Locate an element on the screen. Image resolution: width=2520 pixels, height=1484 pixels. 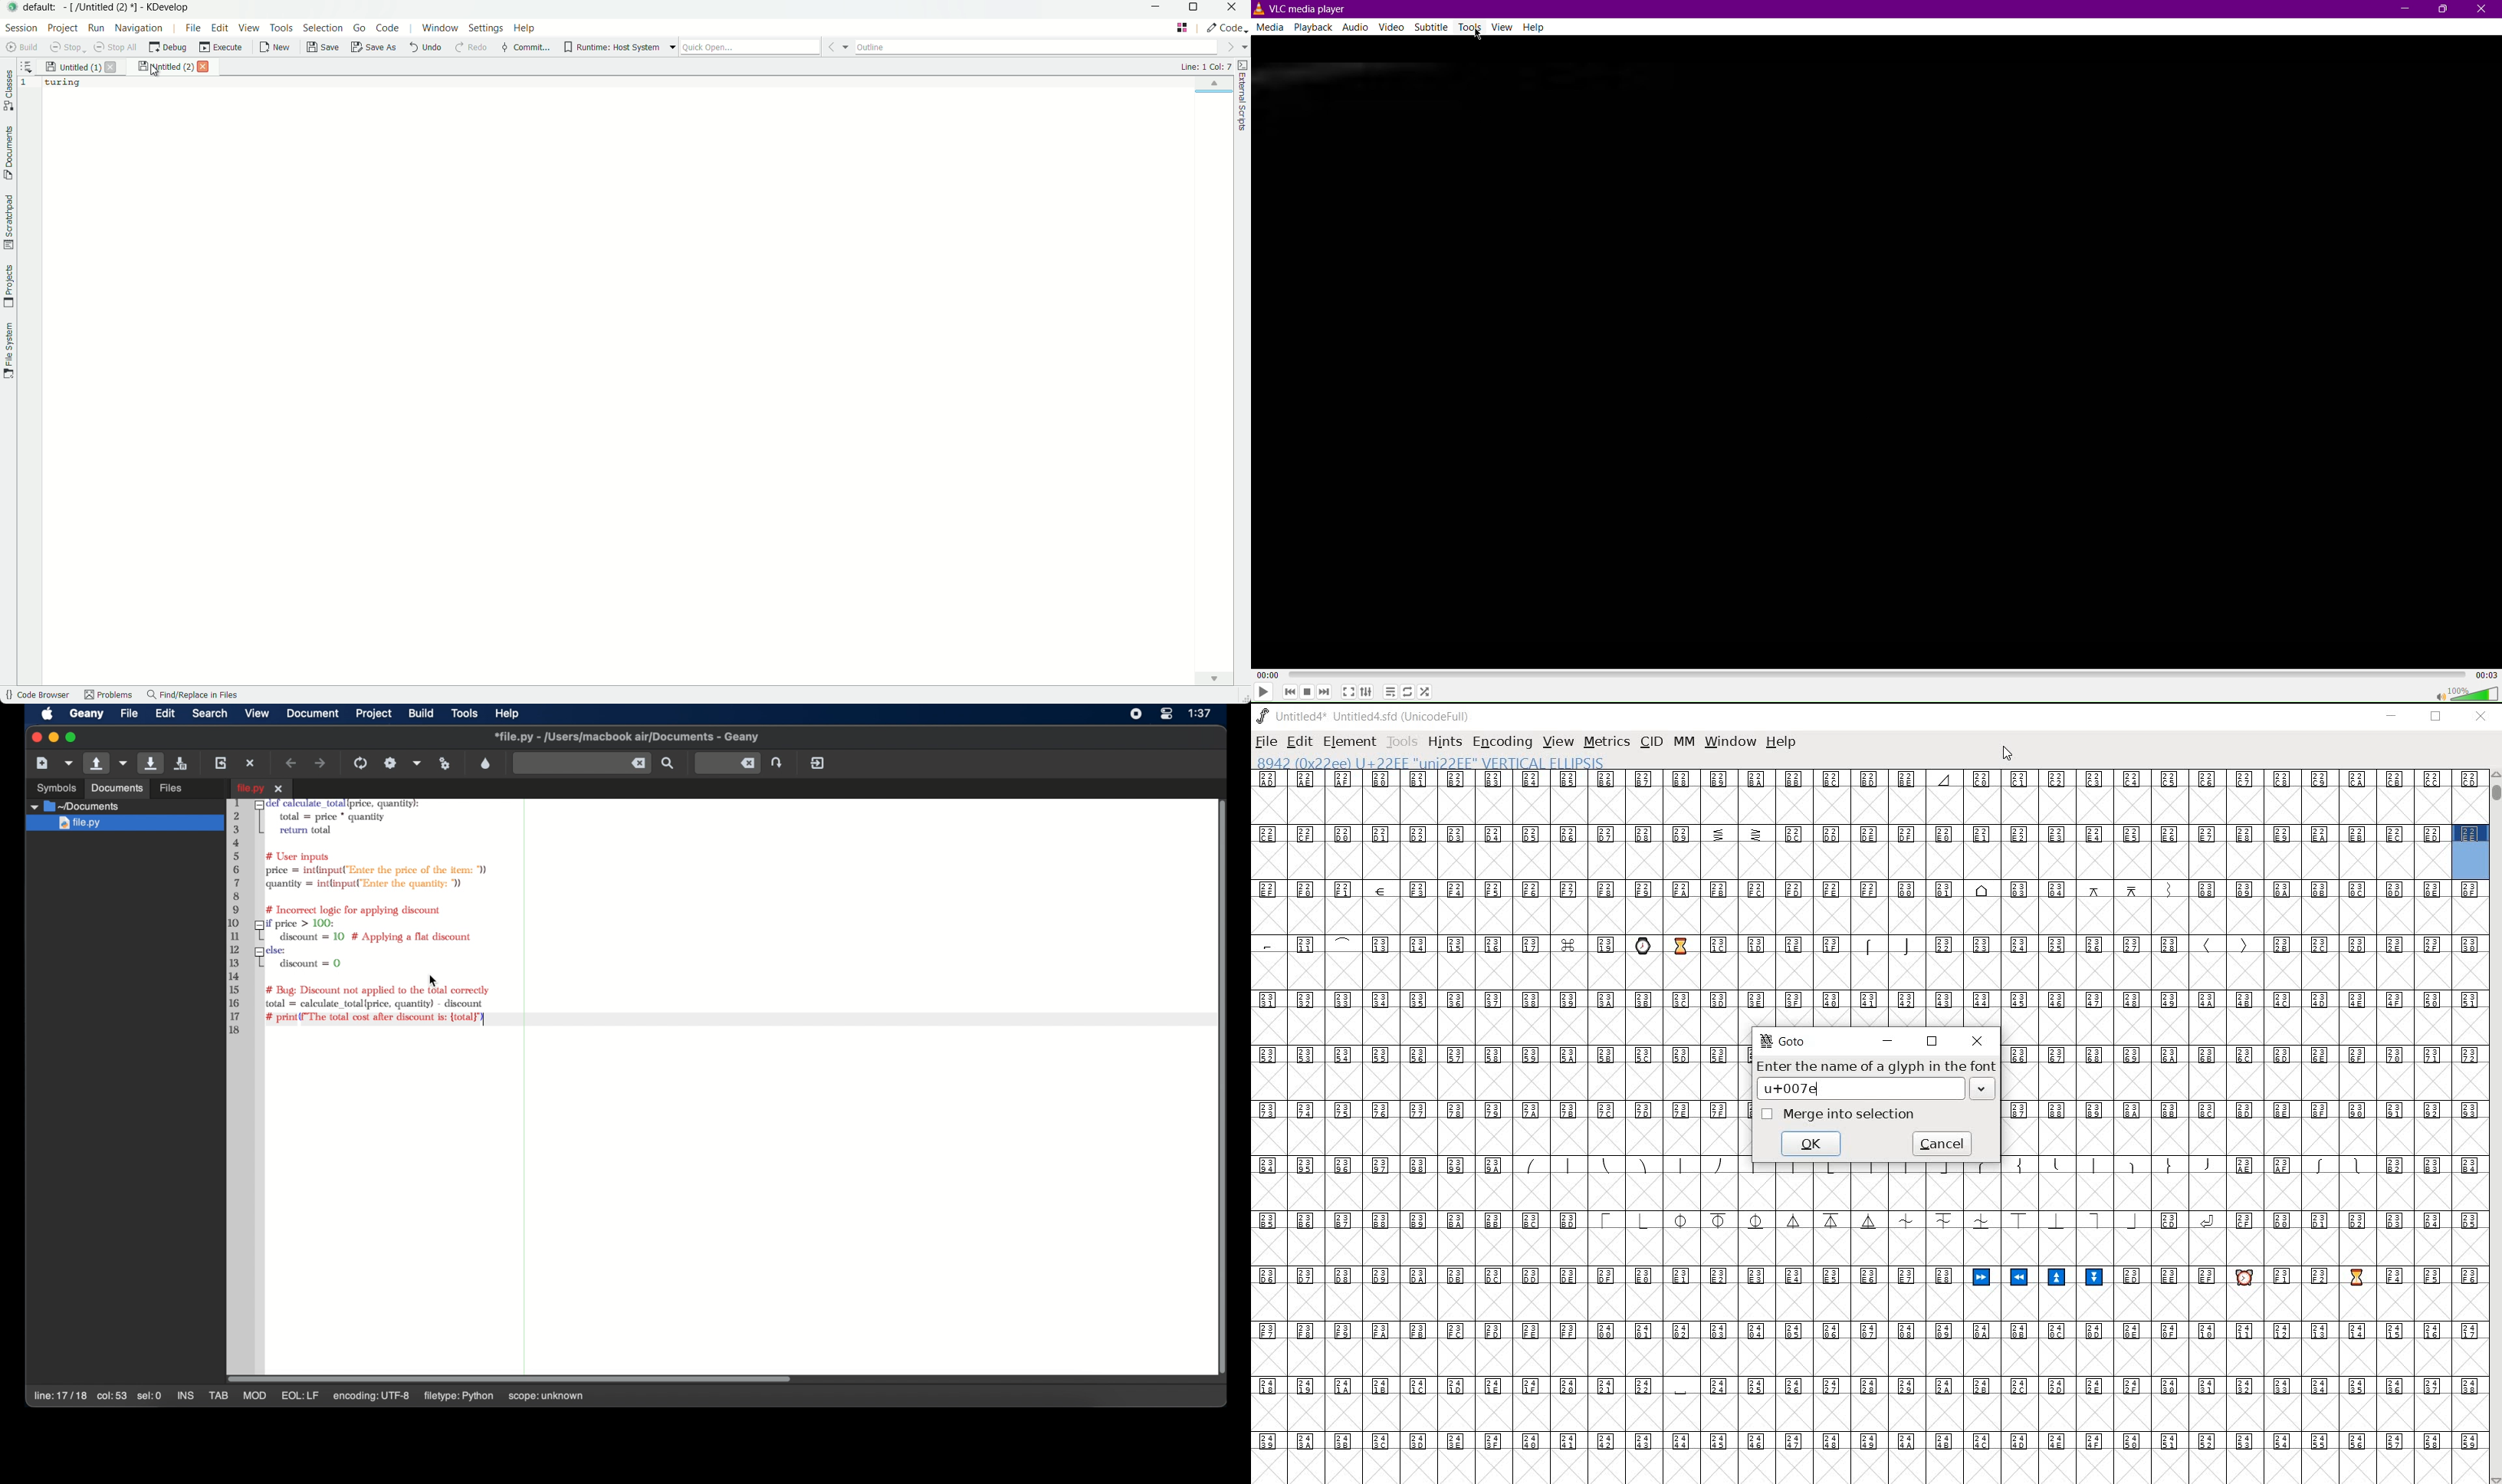
close is located at coordinates (1975, 1040).